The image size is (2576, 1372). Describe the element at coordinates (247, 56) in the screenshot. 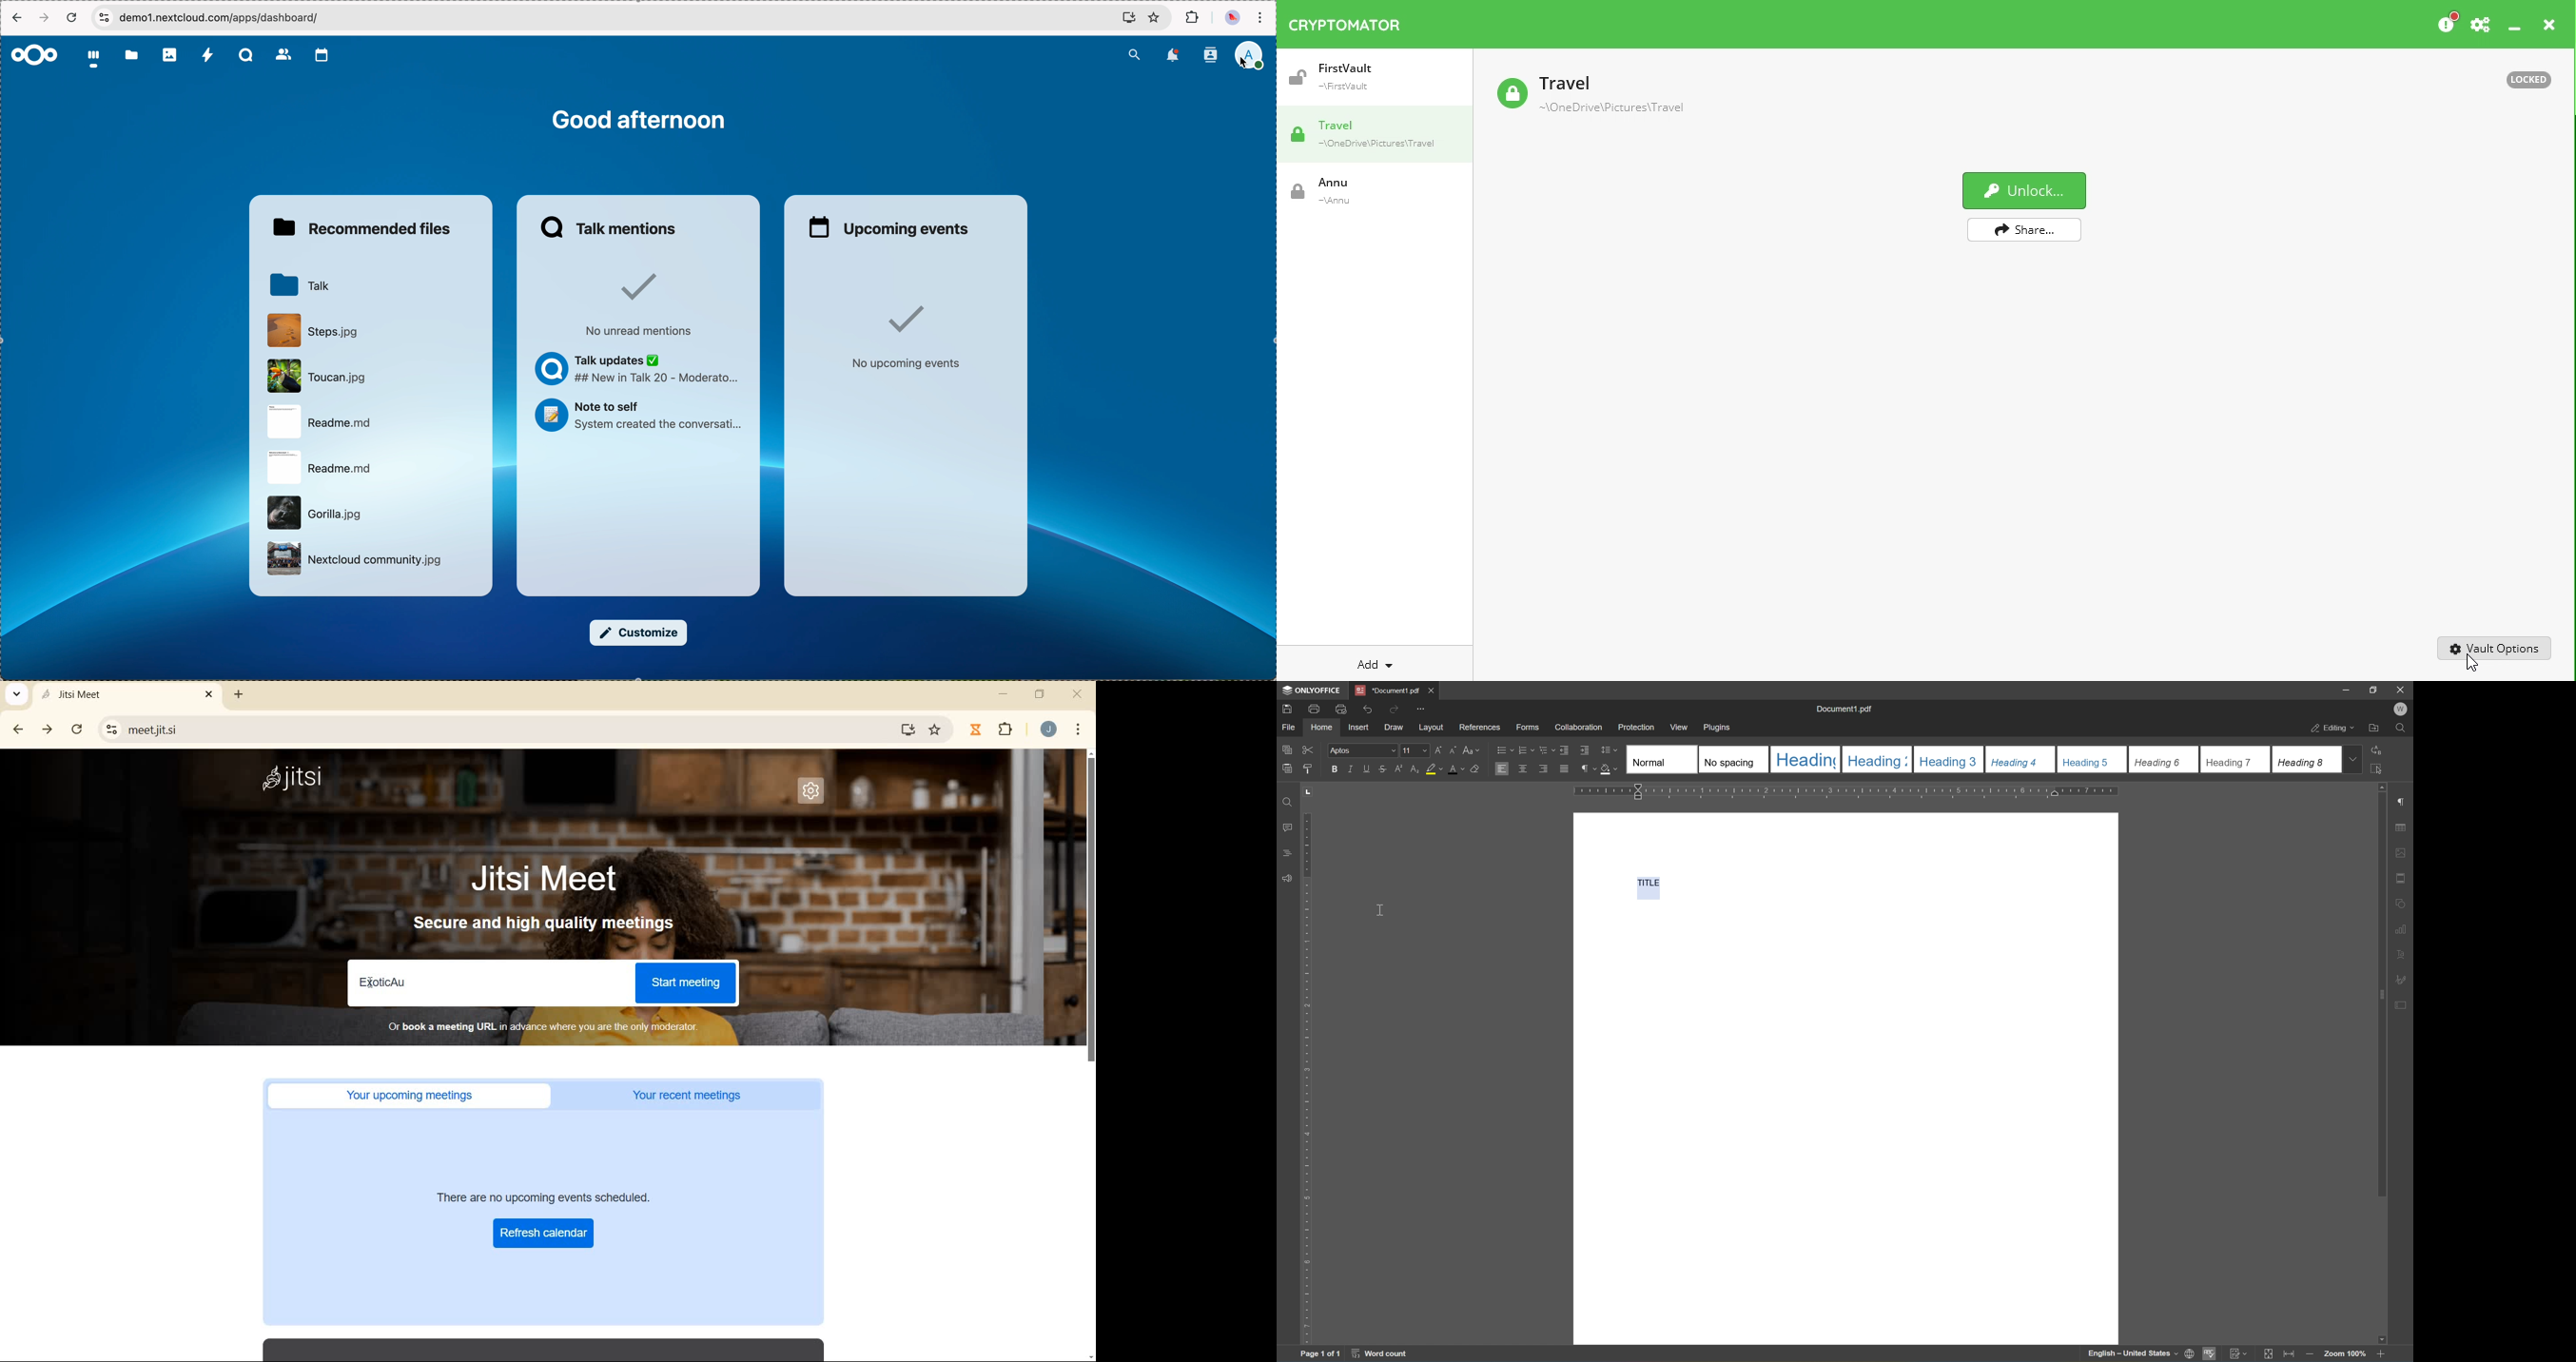

I see `Talk` at that location.